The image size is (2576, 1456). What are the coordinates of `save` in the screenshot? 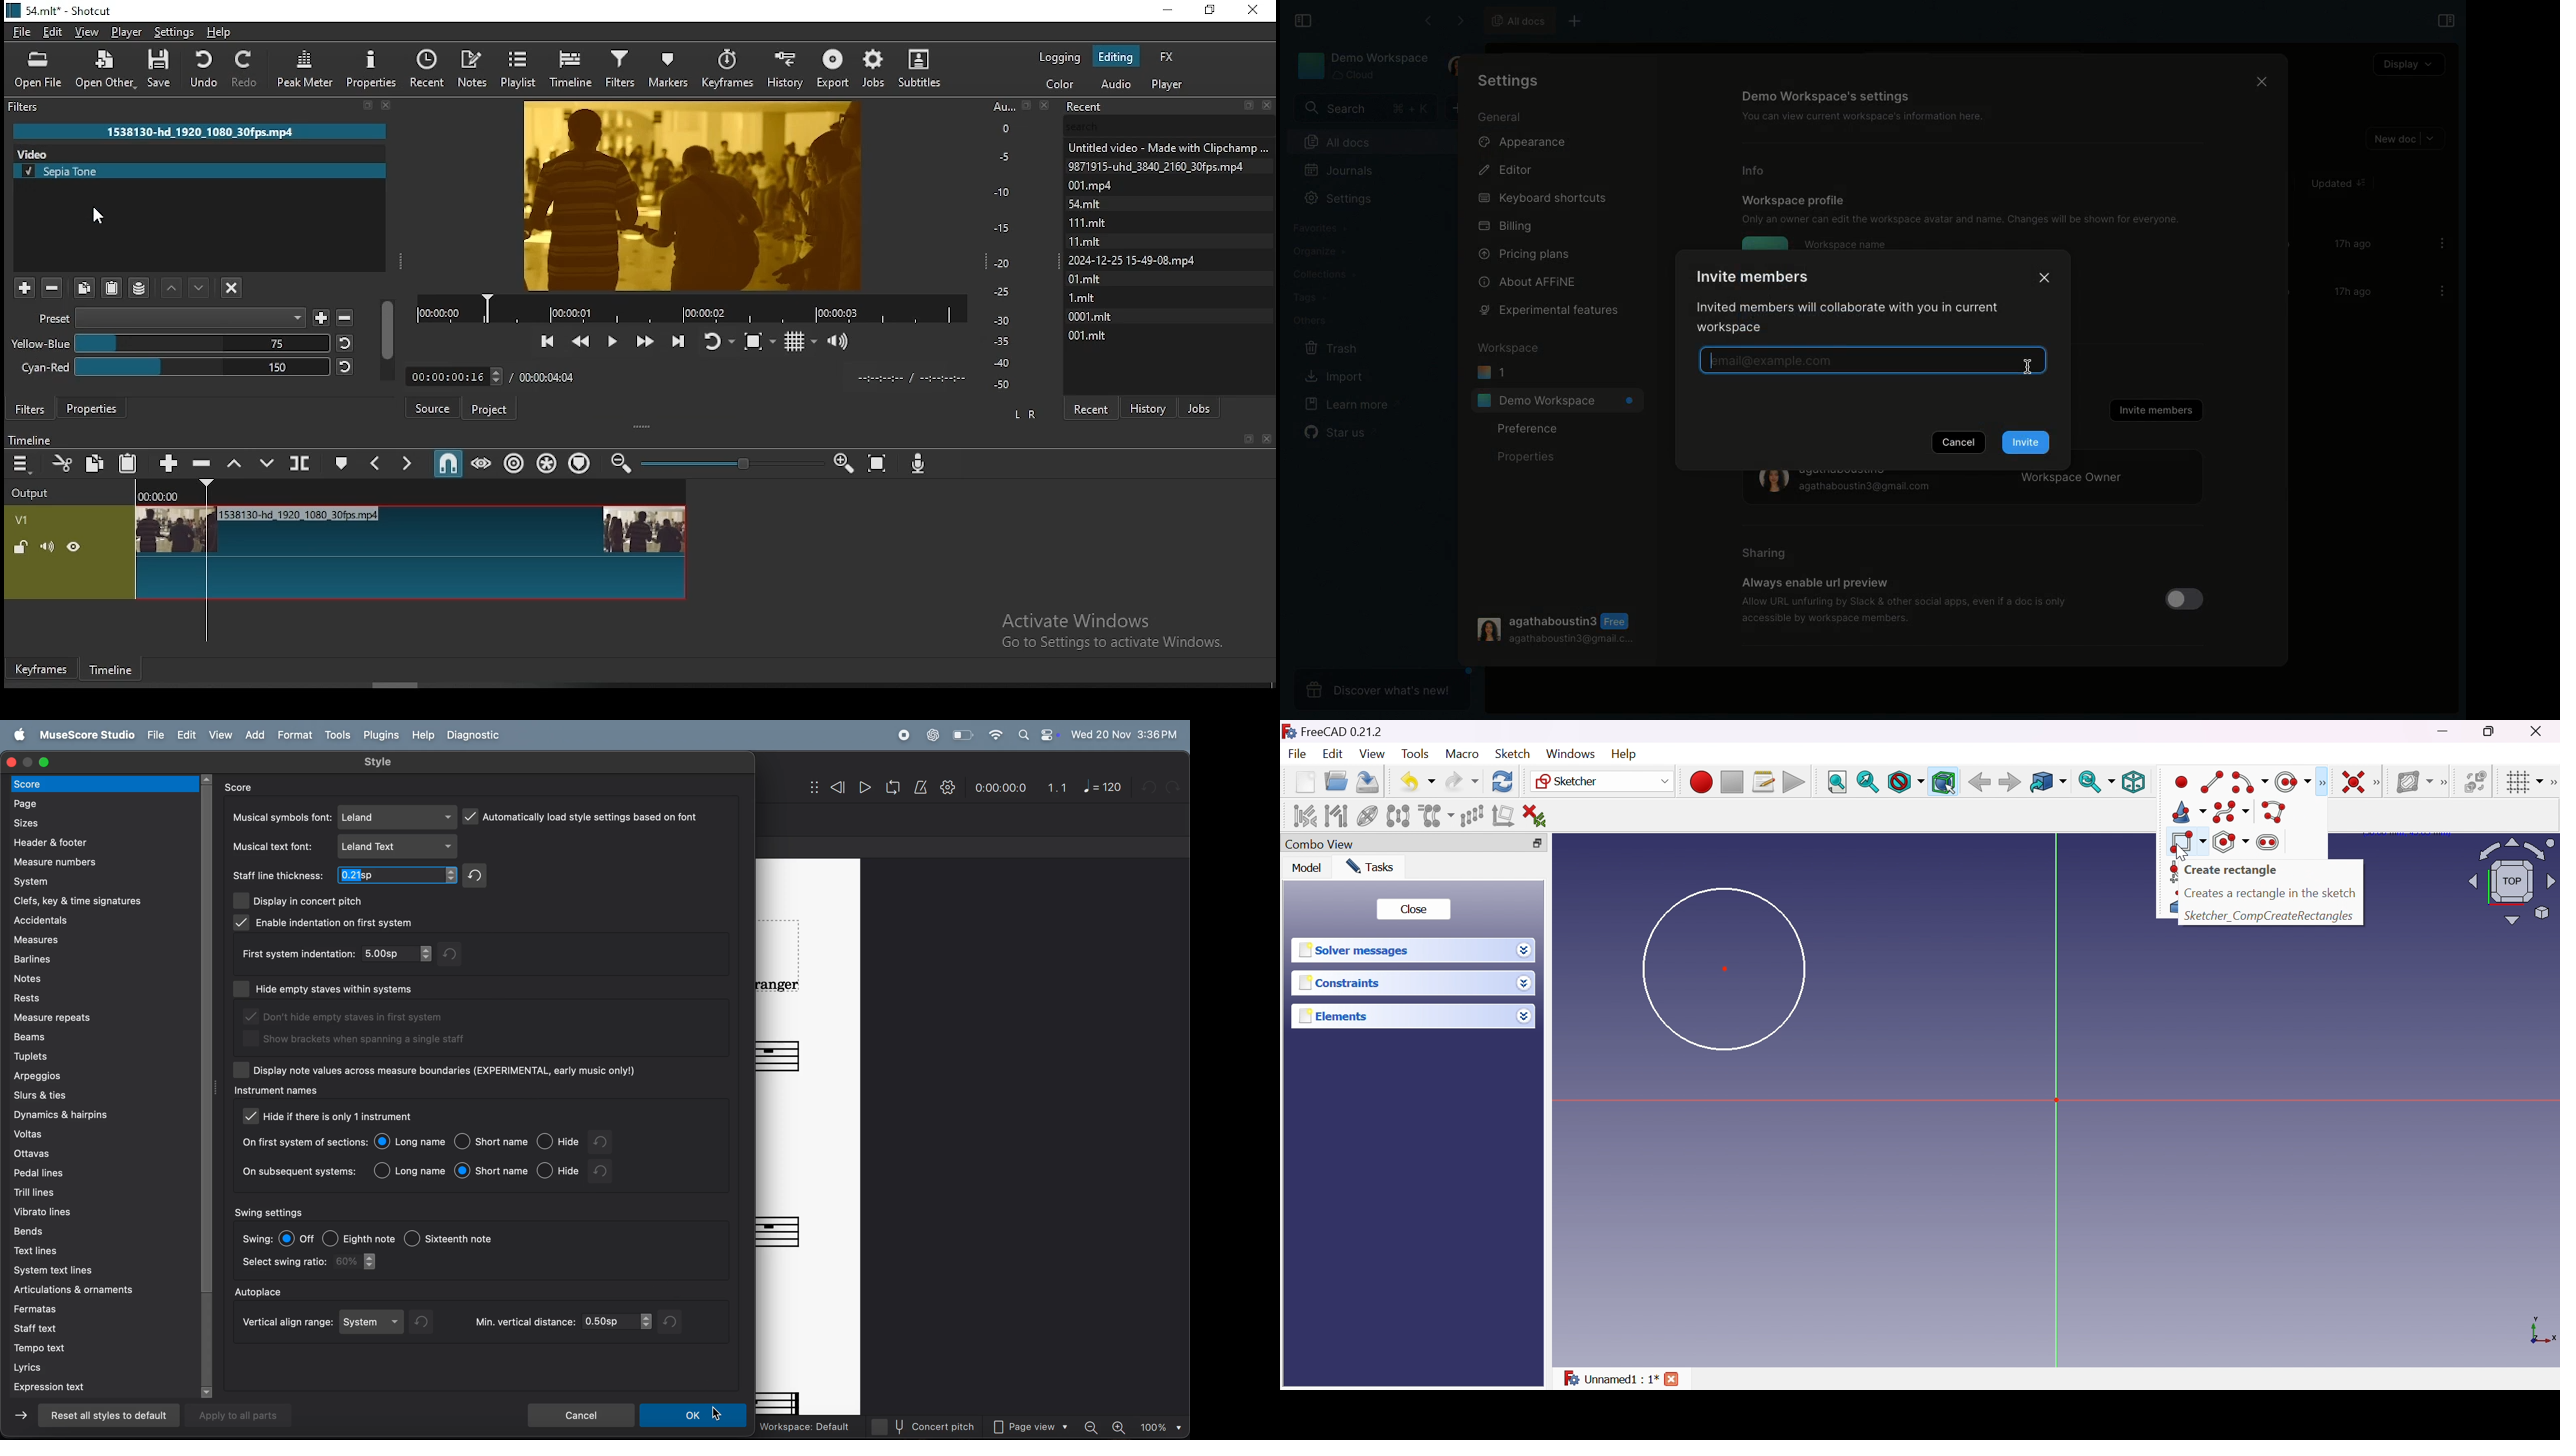 It's located at (162, 68).